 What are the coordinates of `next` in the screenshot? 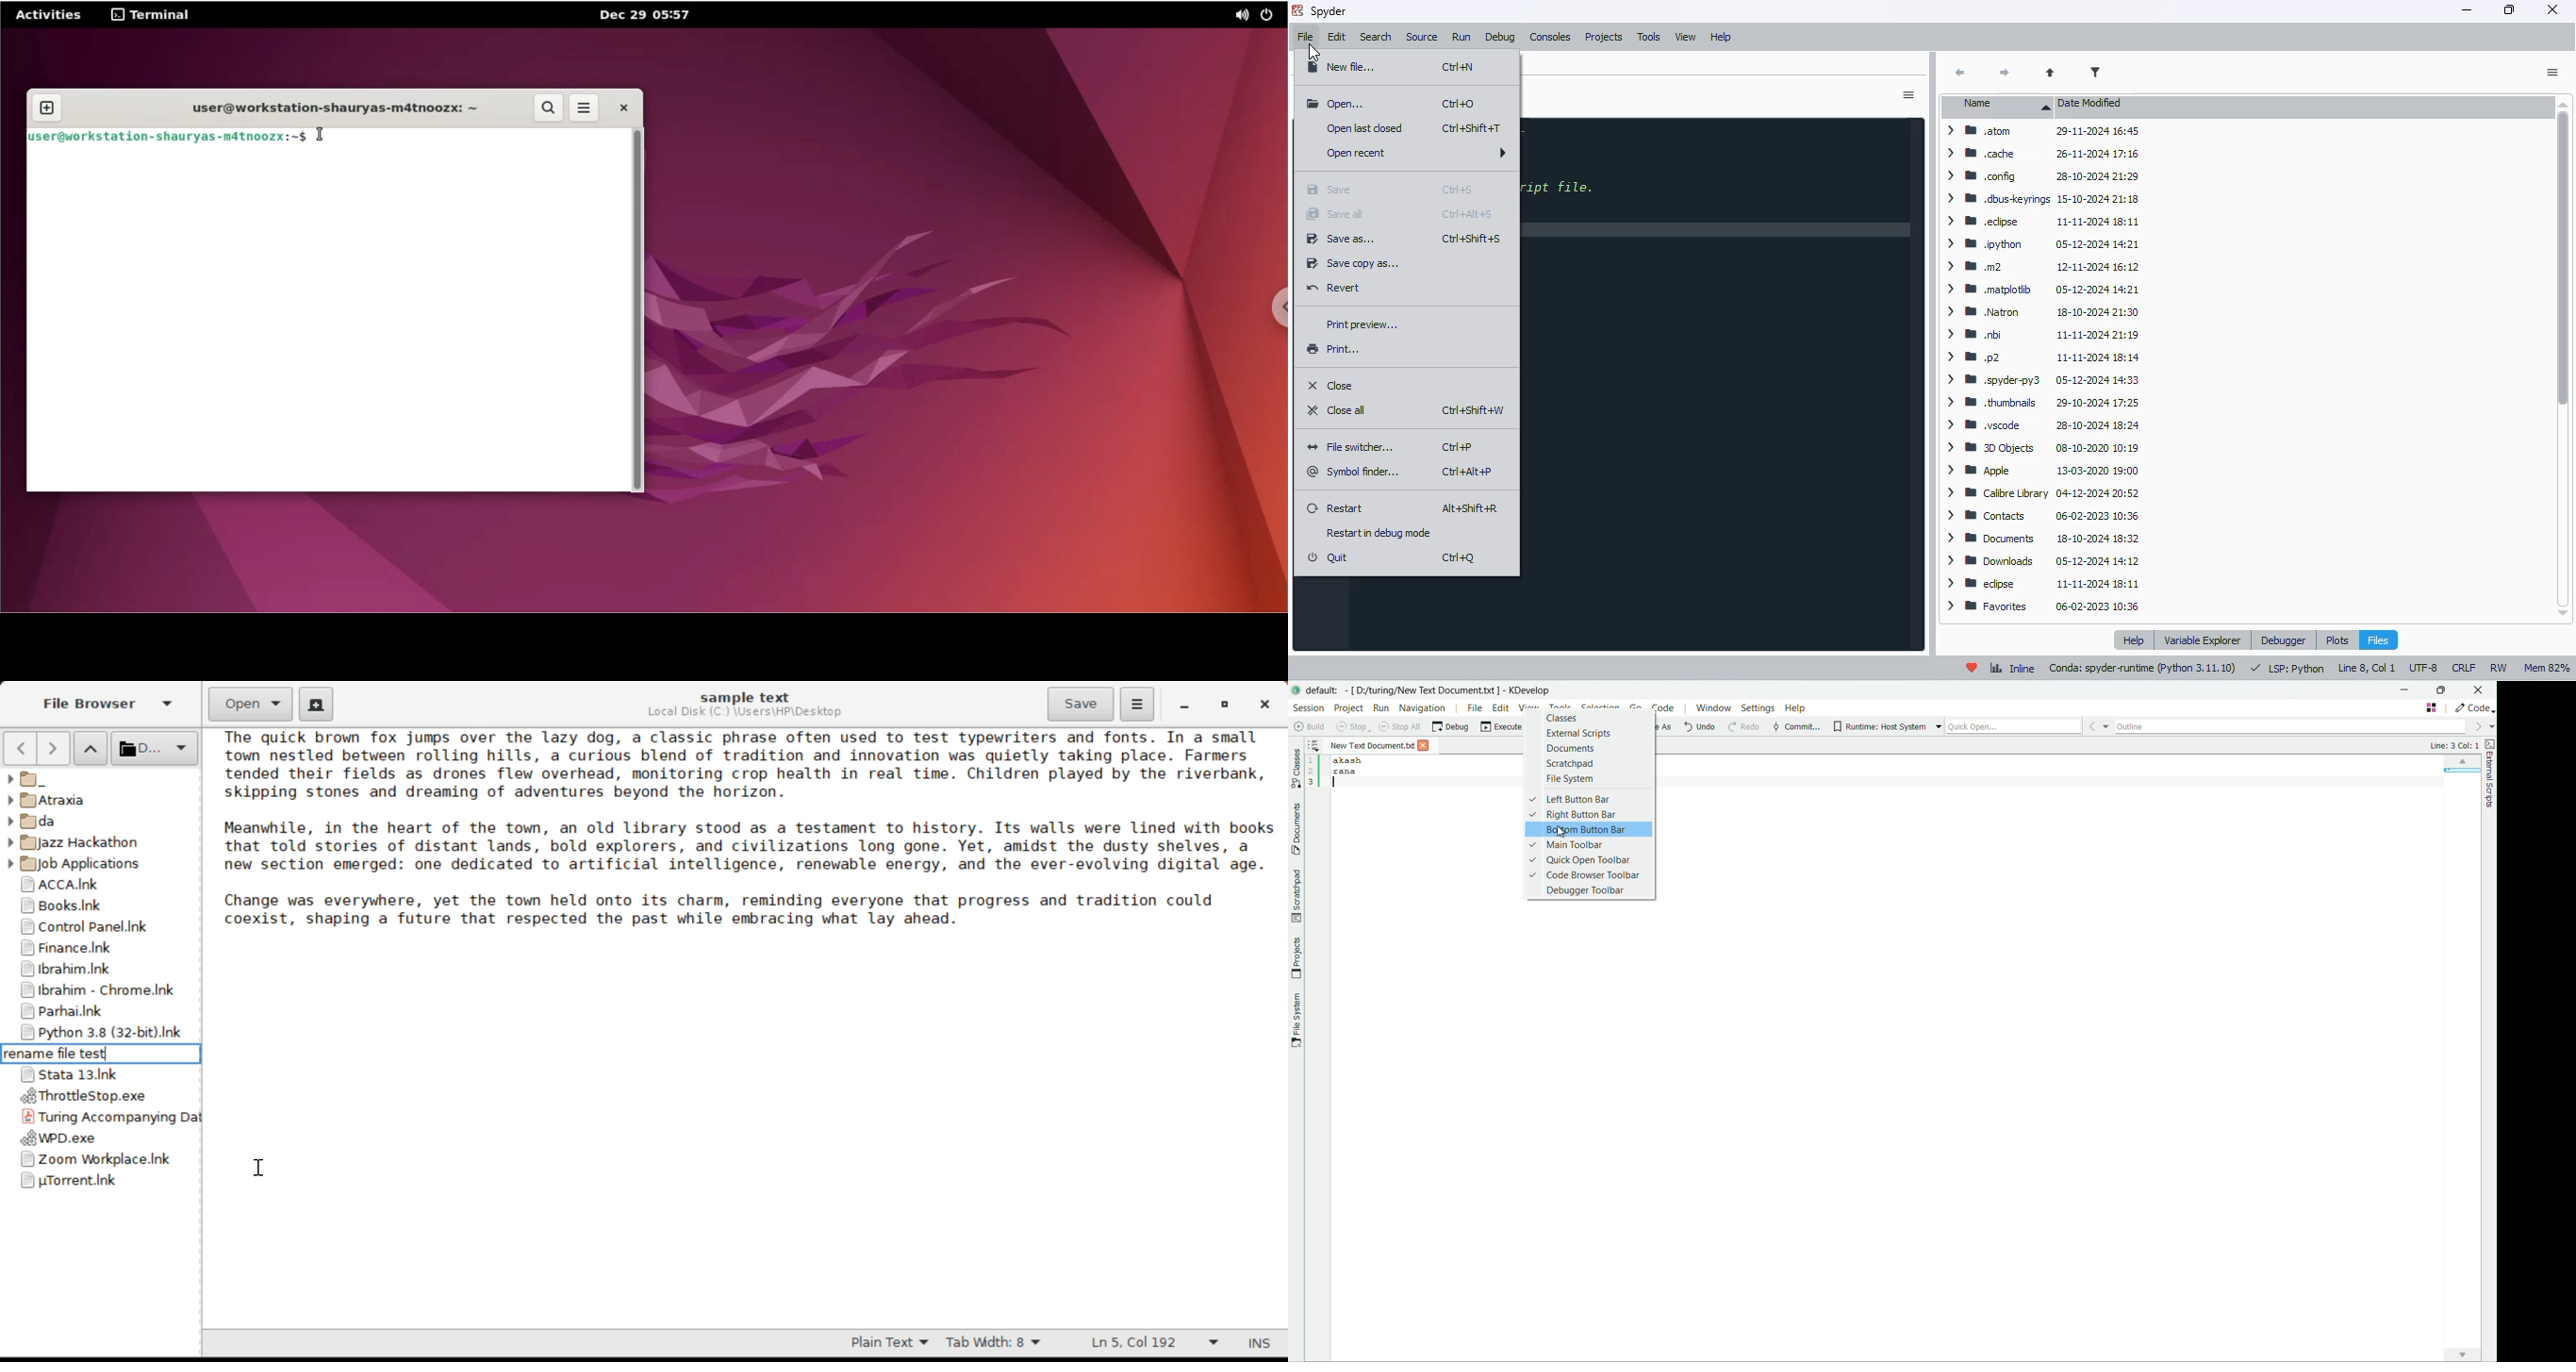 It's located at (2004, 73).